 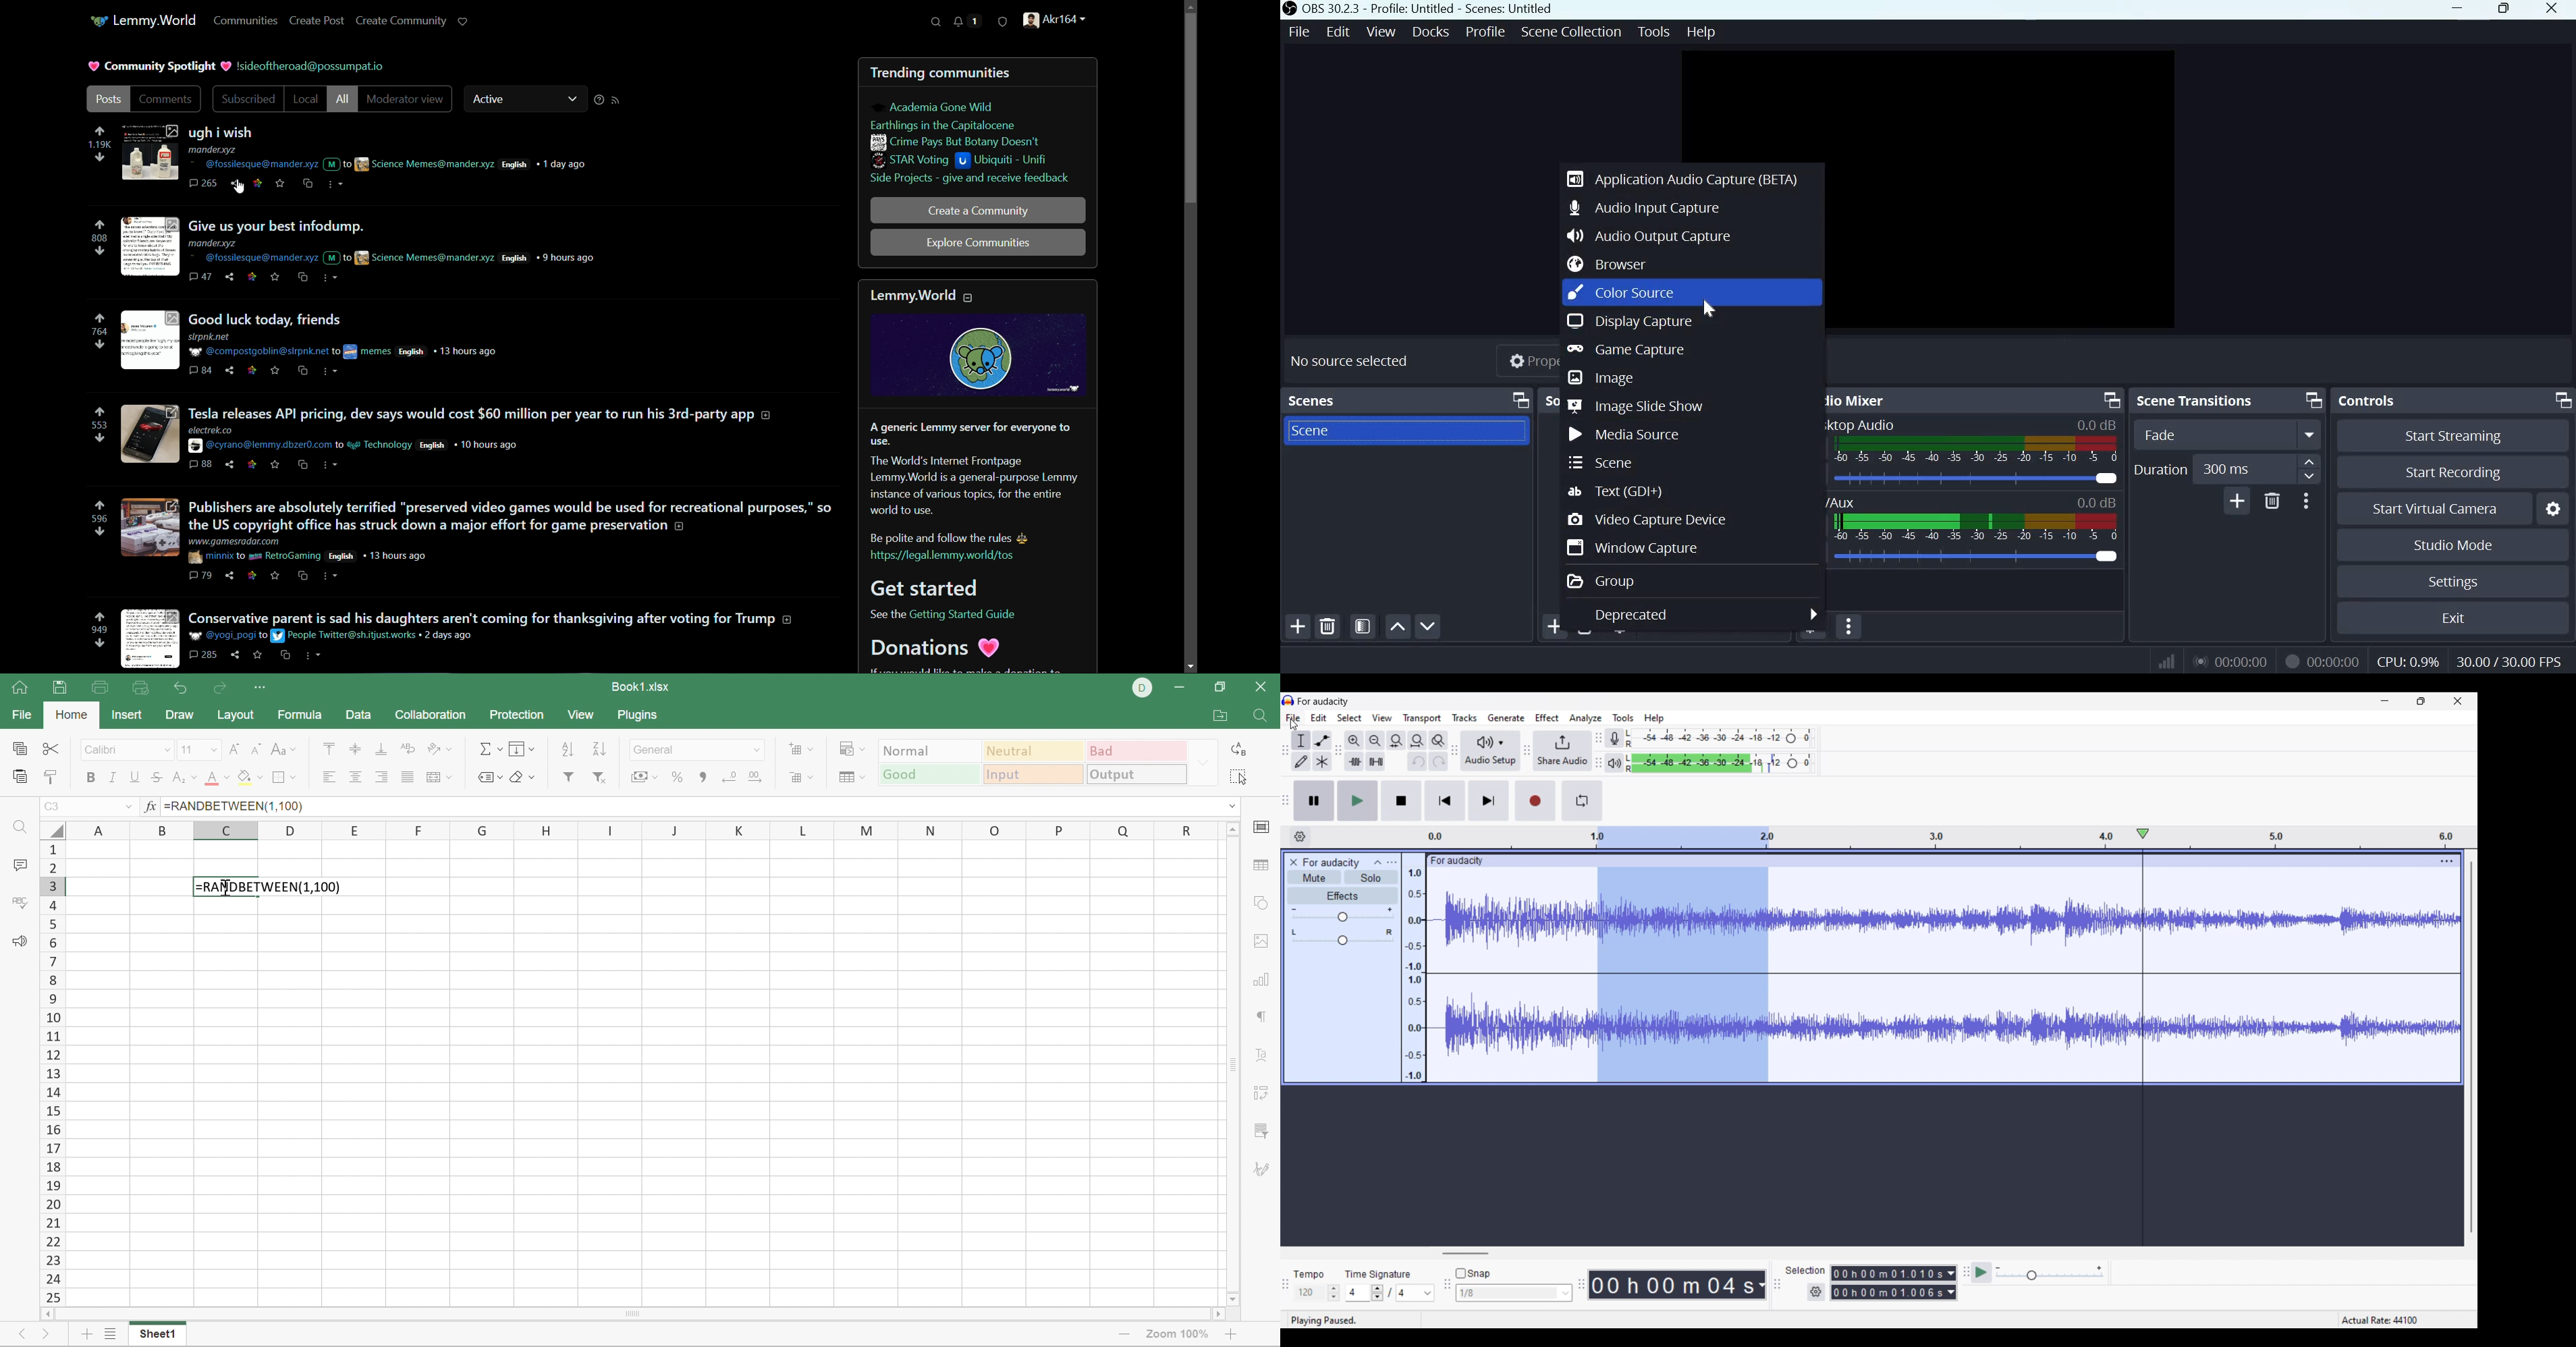 What do you see at coordinates (2452, 582) in the screenshot?
I see `Settings` at bounding box center [2452, 582].